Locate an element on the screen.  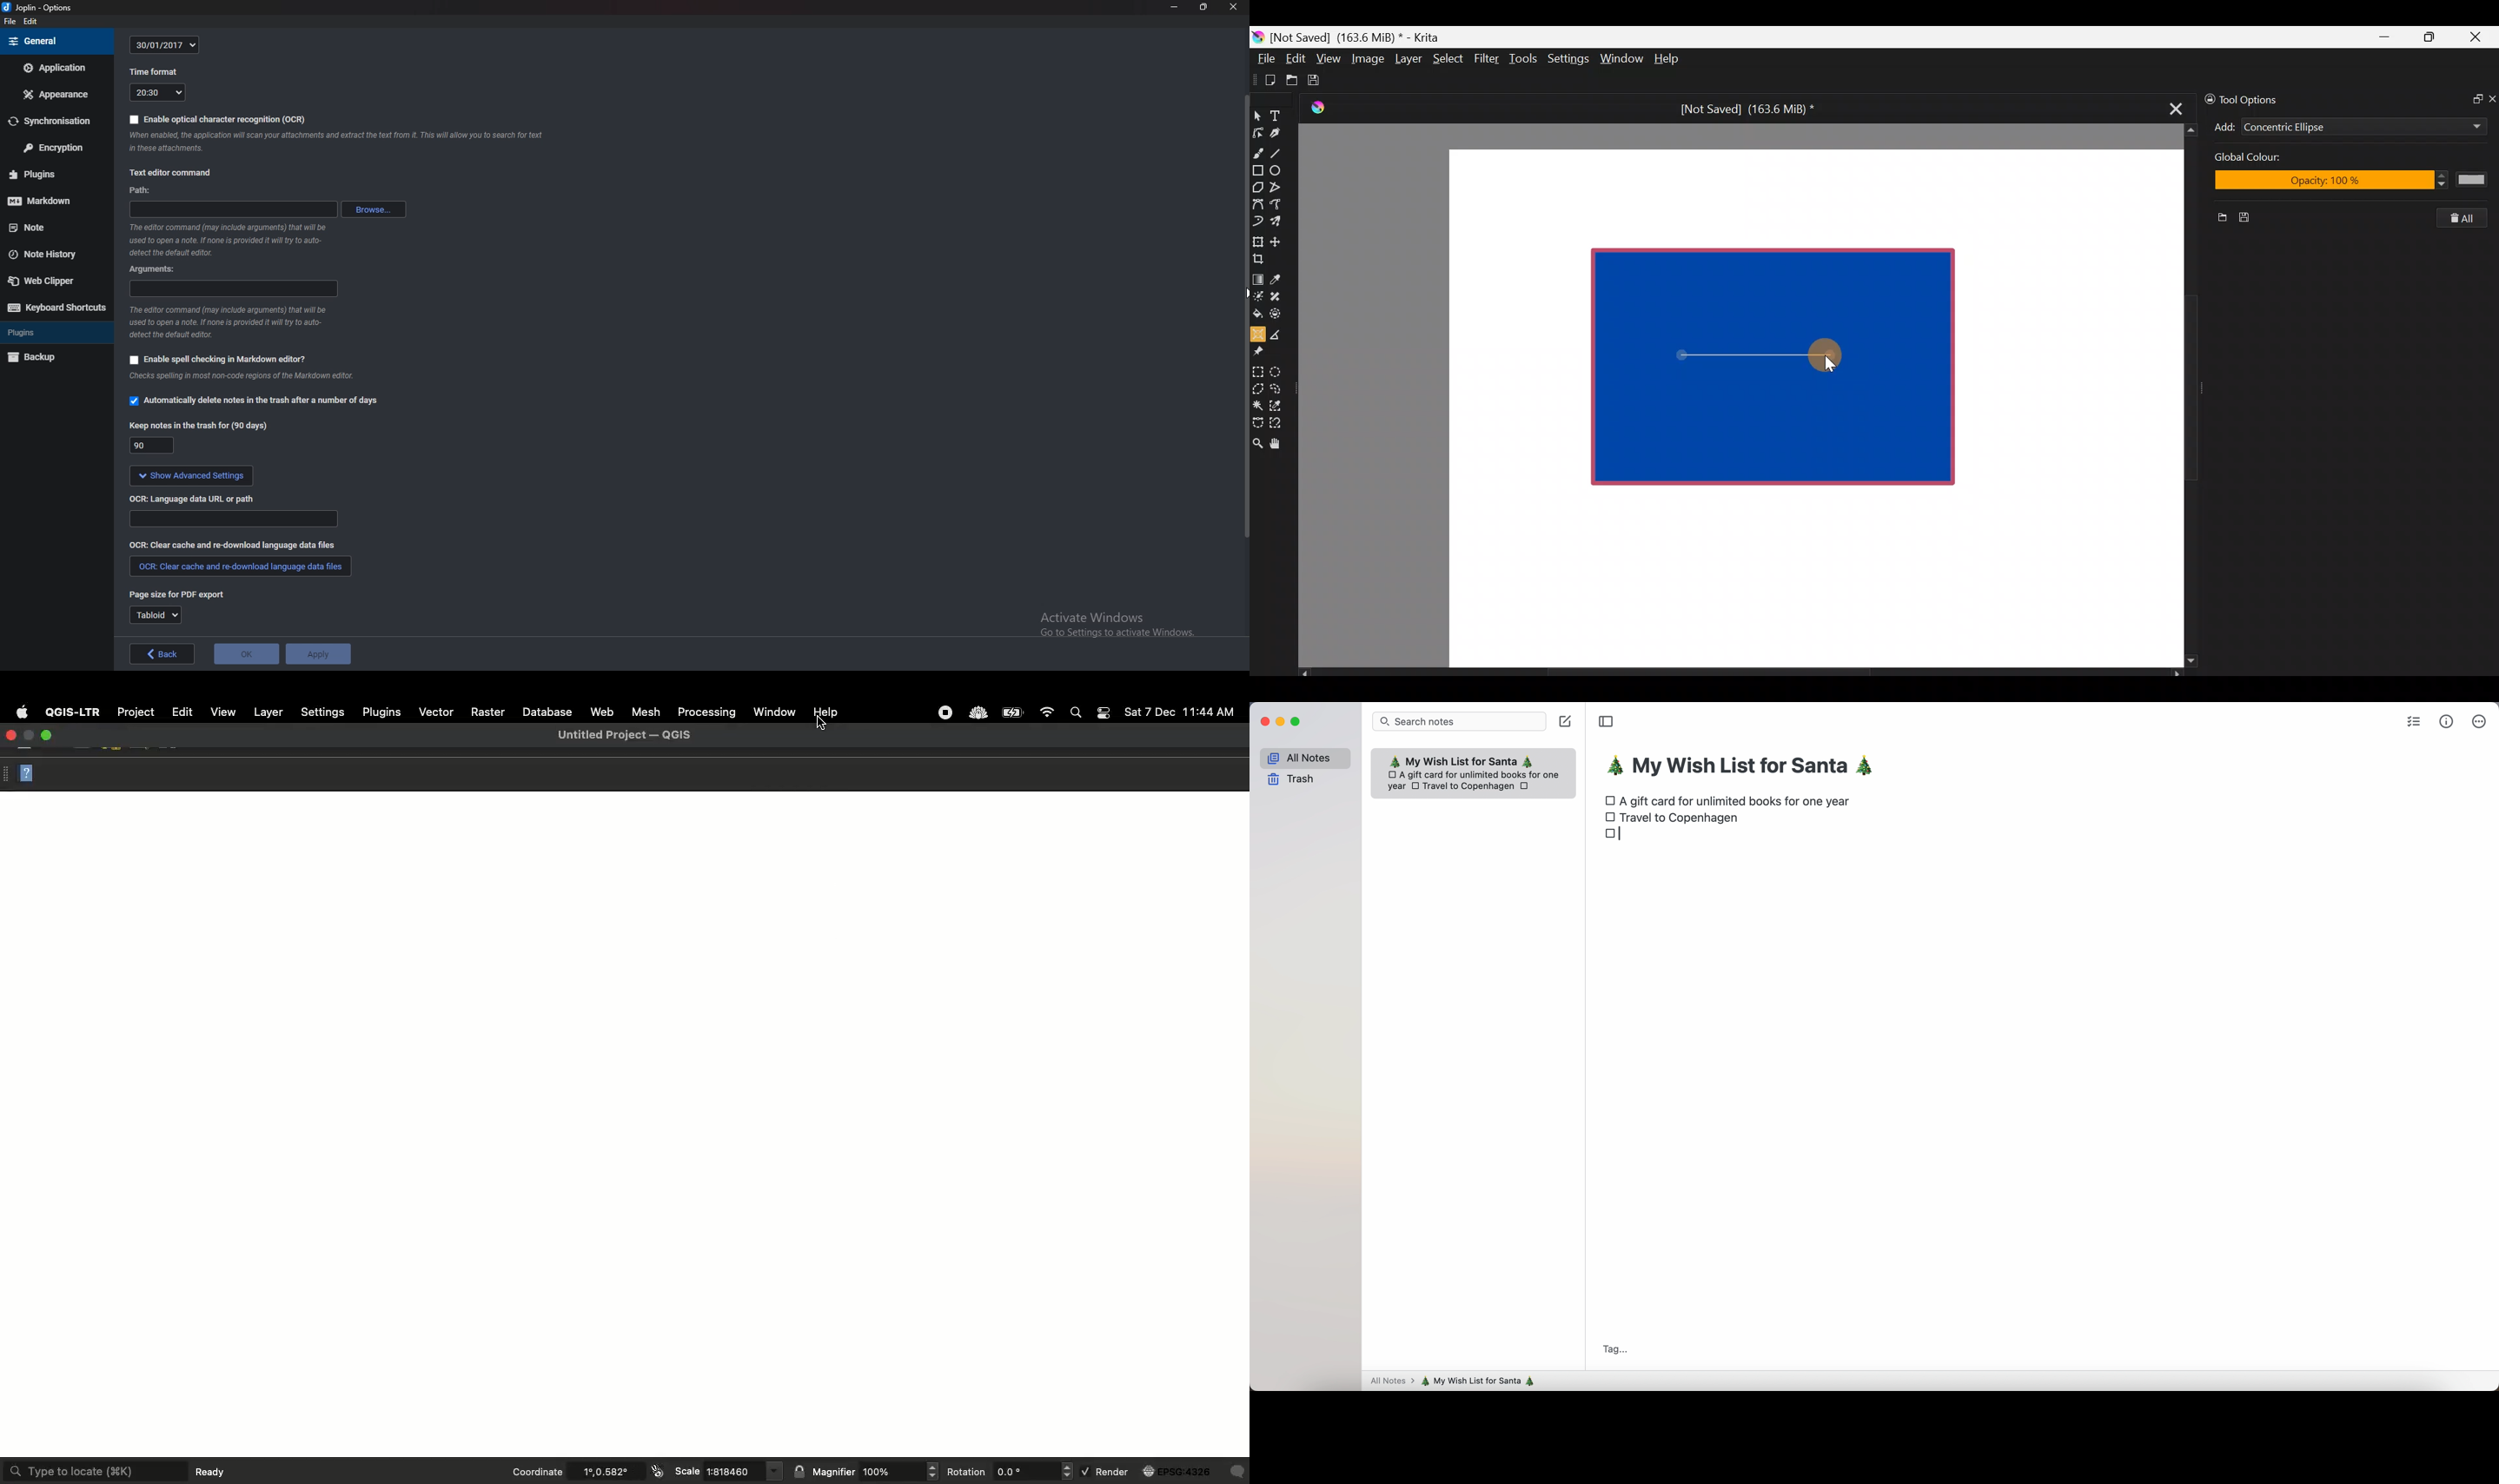
Window is located at coordinates (774, 712).